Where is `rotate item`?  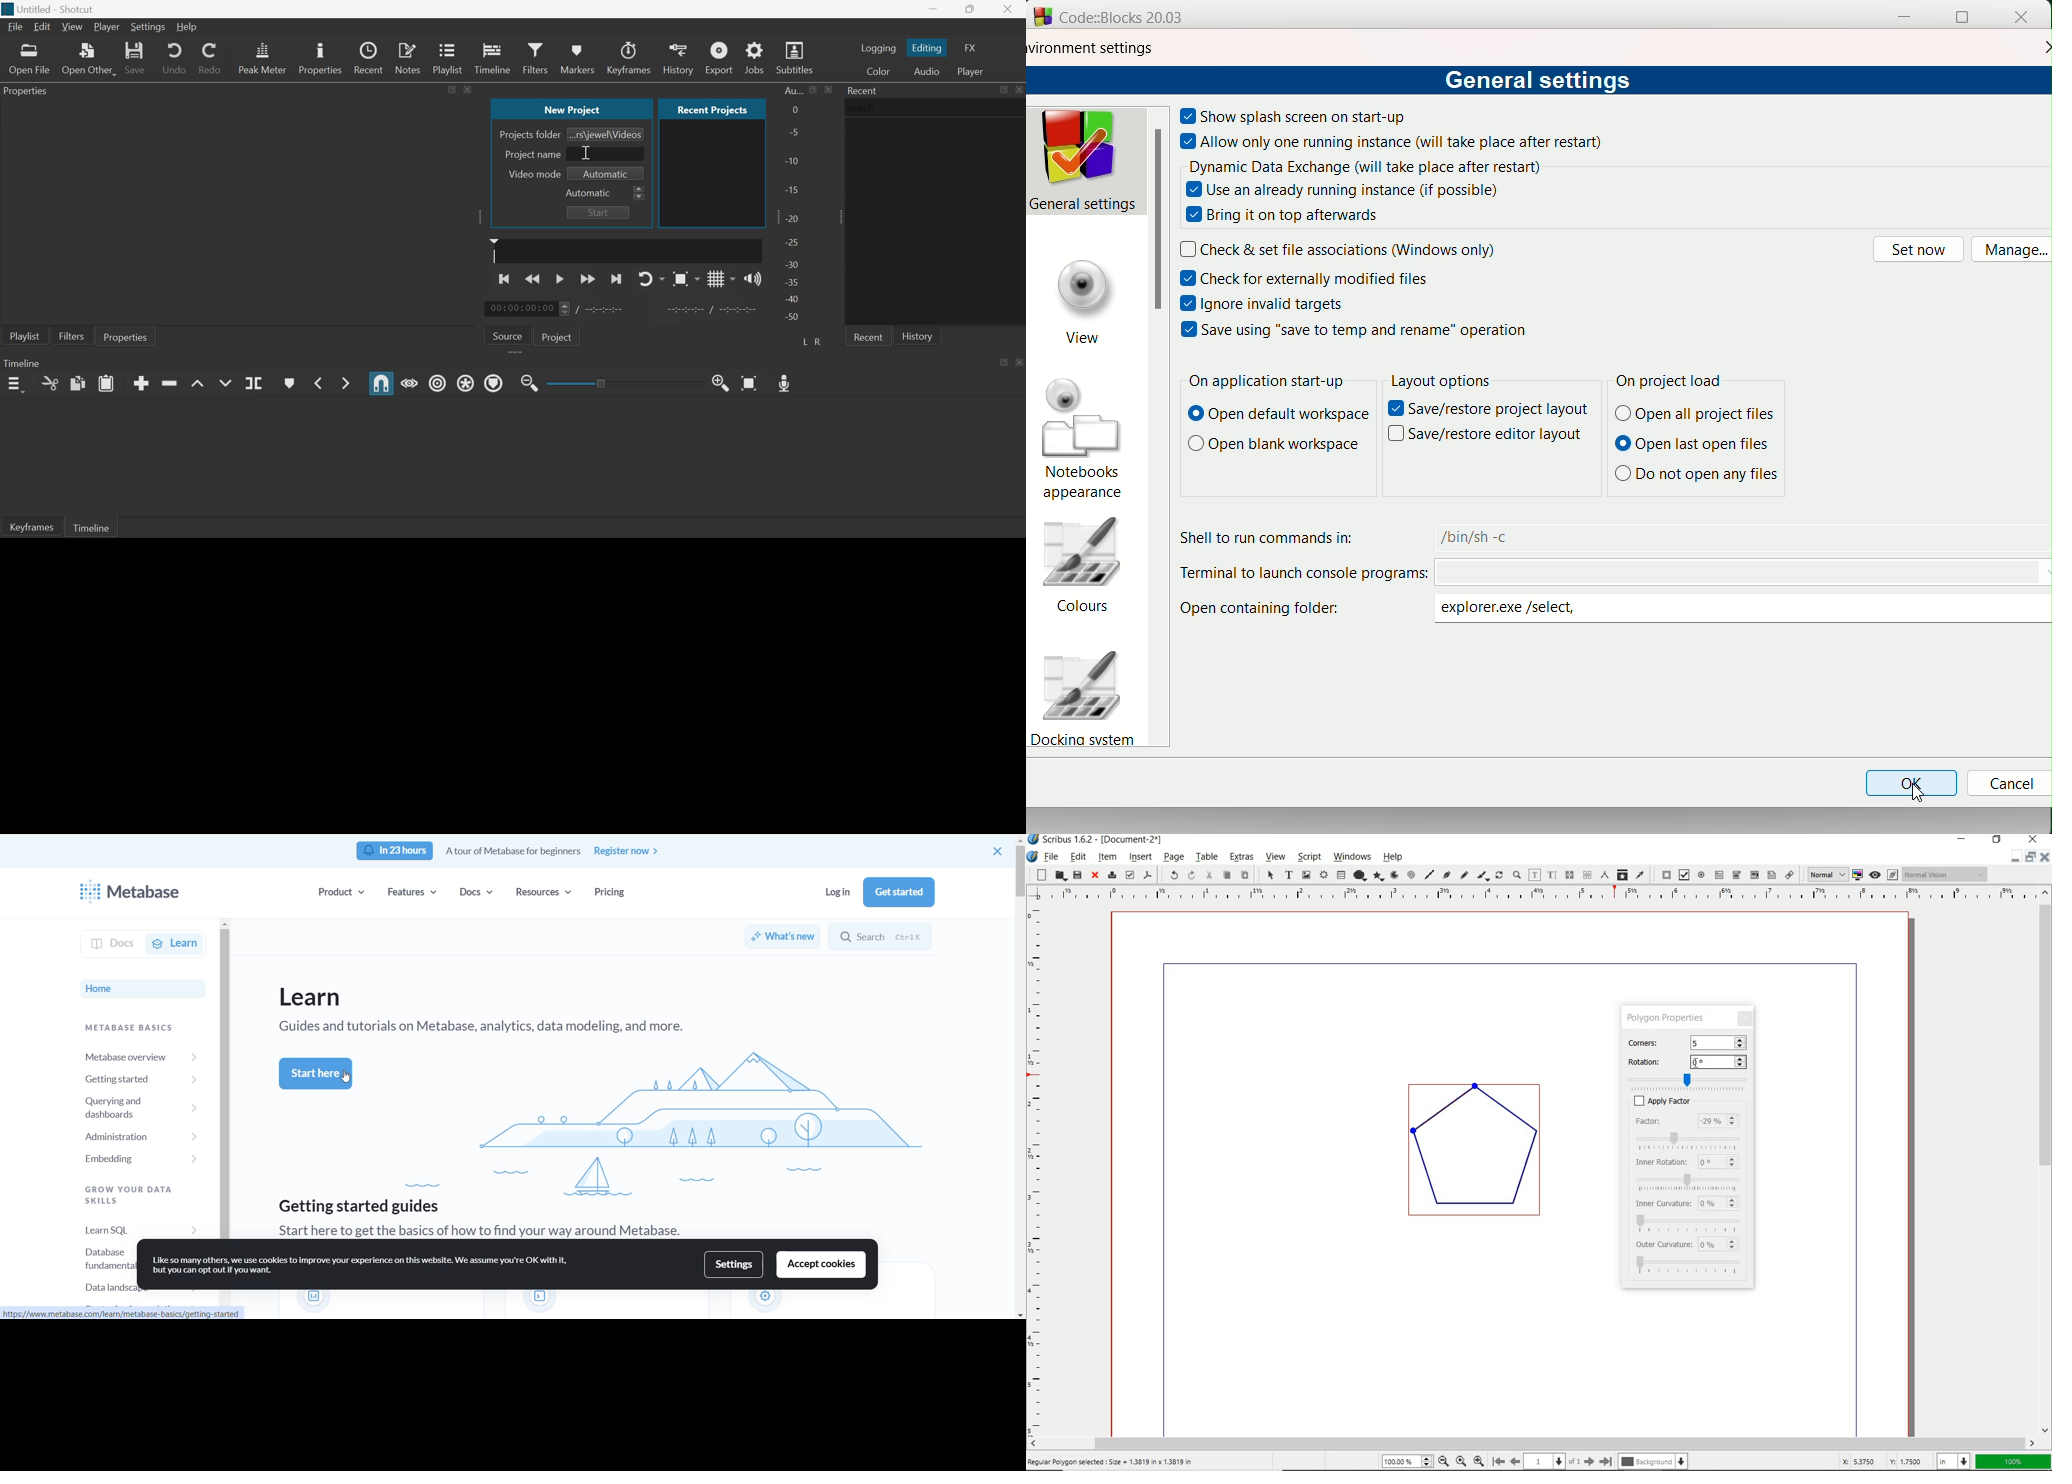
rotate item is located at coordinates (1500, 876).